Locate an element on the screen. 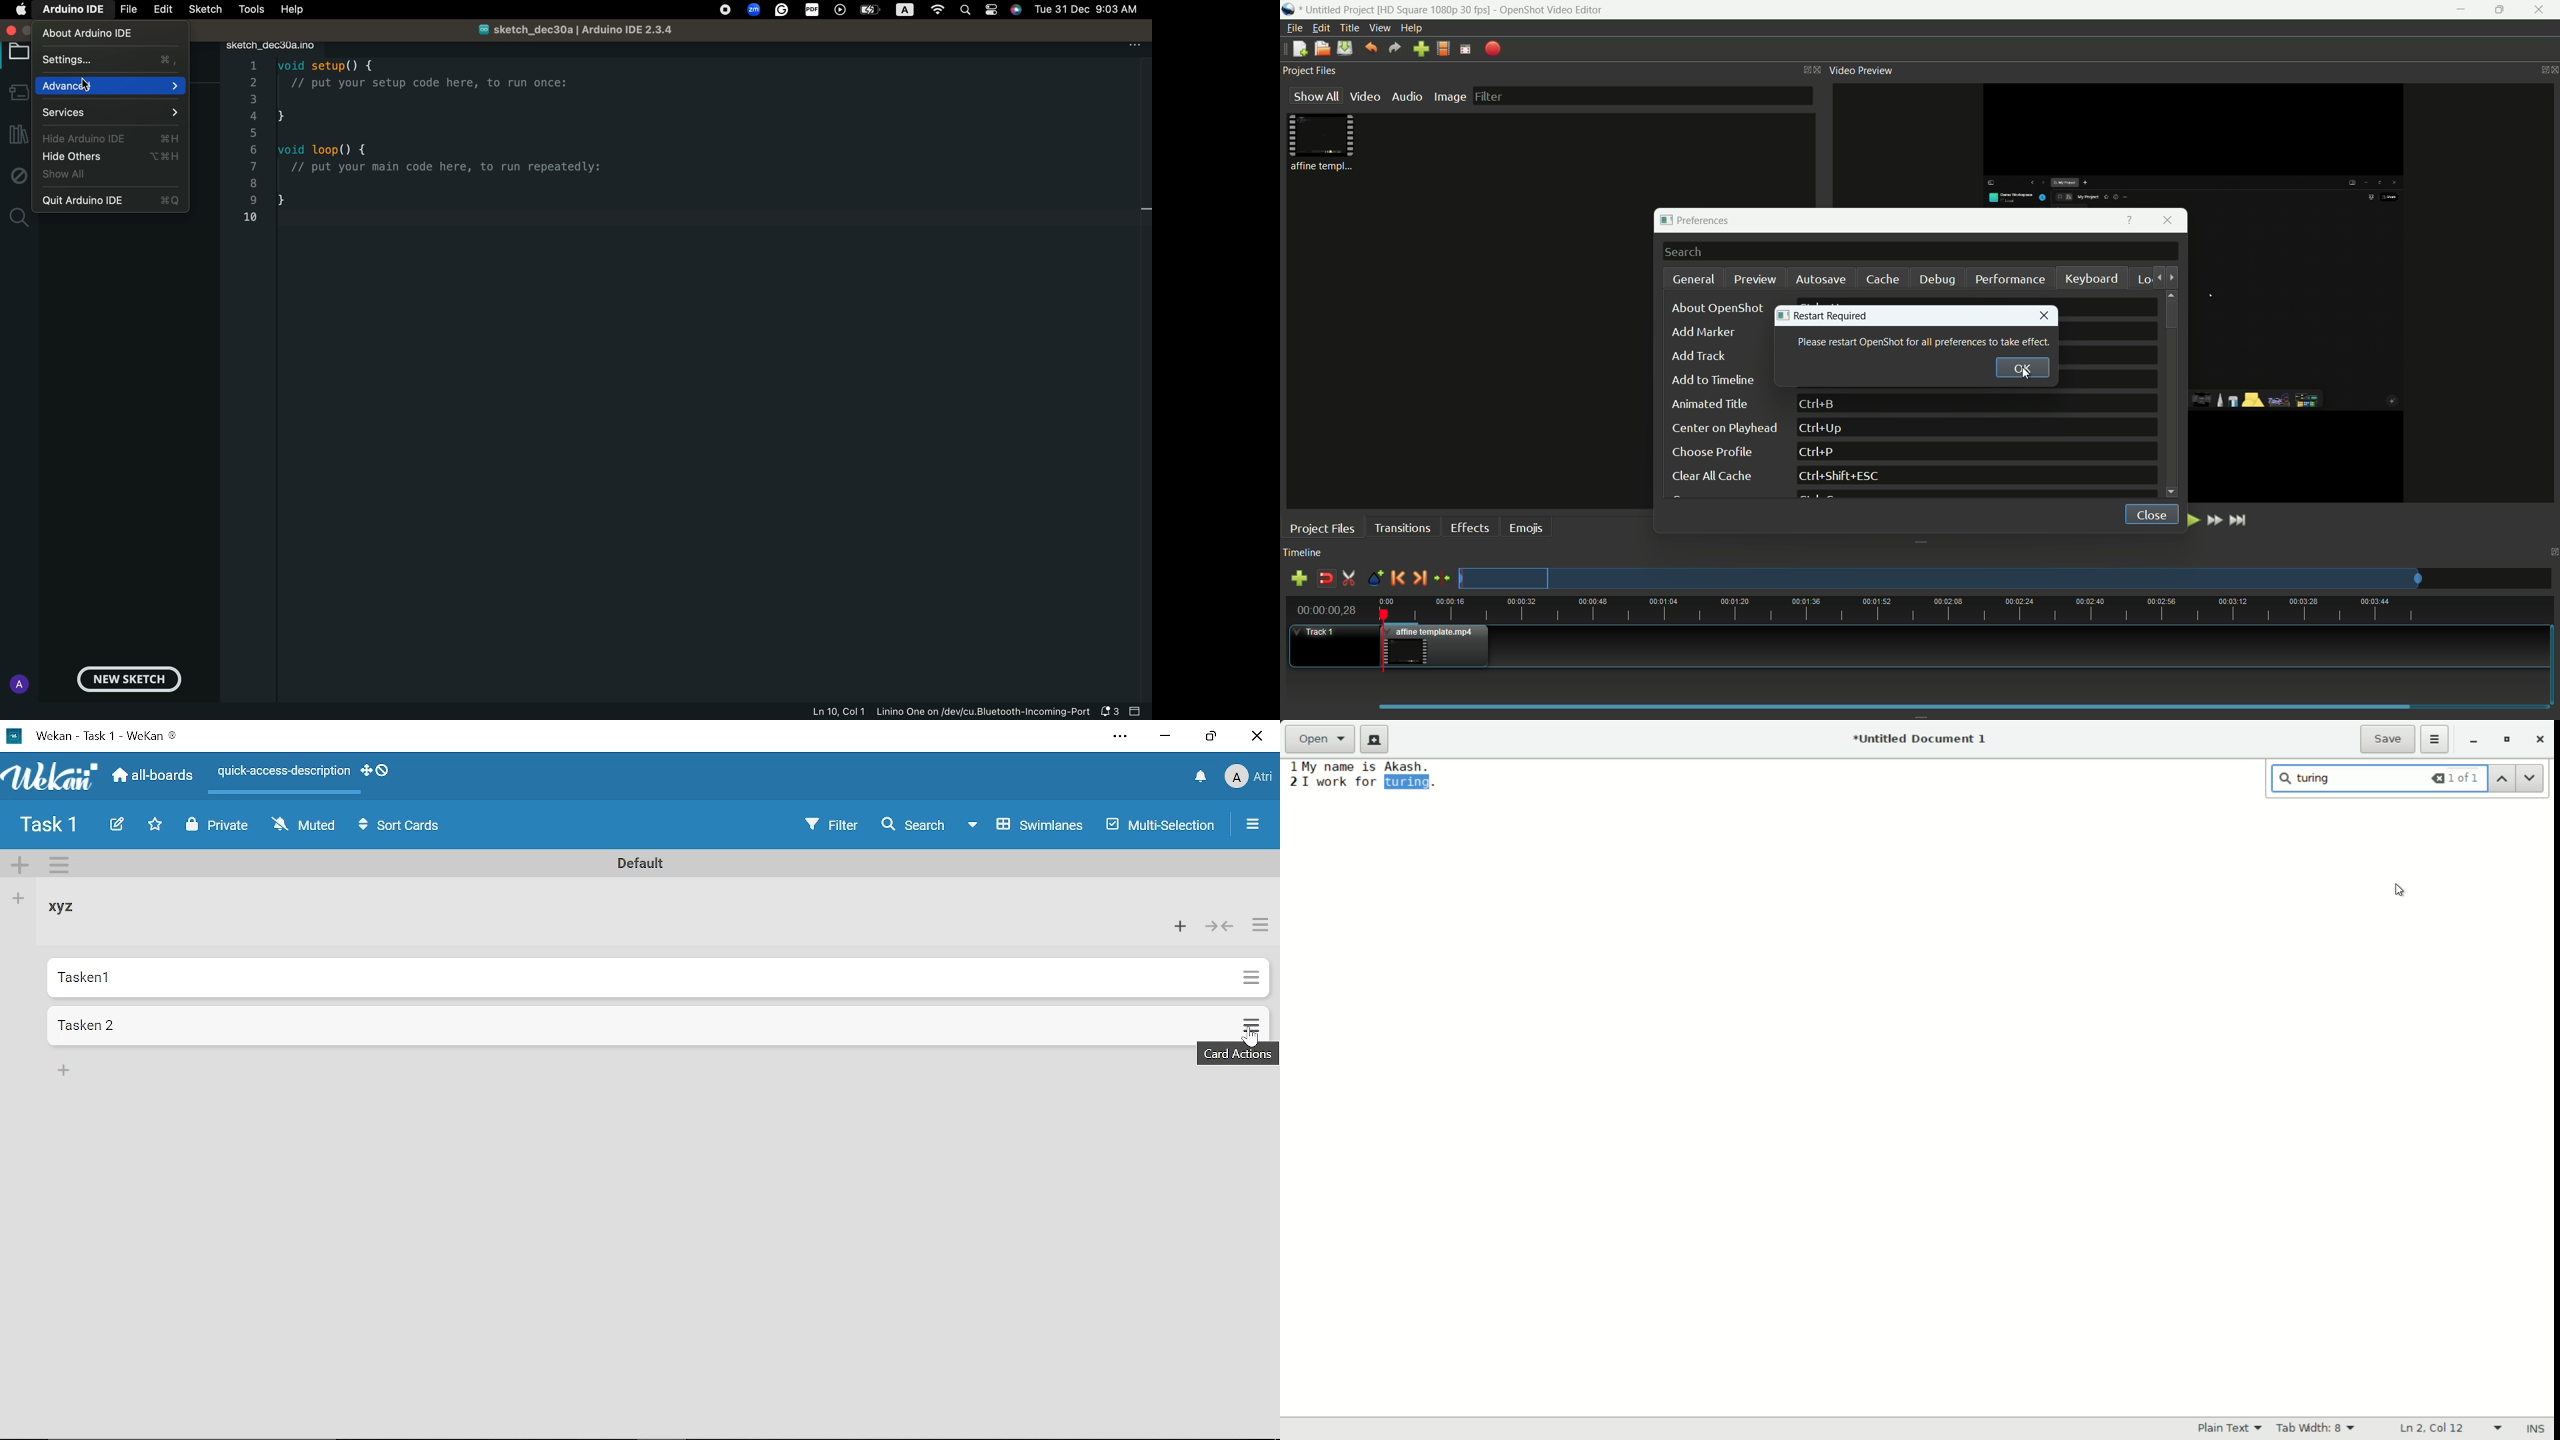 Image resolution: width=2576 pixels, height=1456 pixels. Services is located at coordinates (112, 114).